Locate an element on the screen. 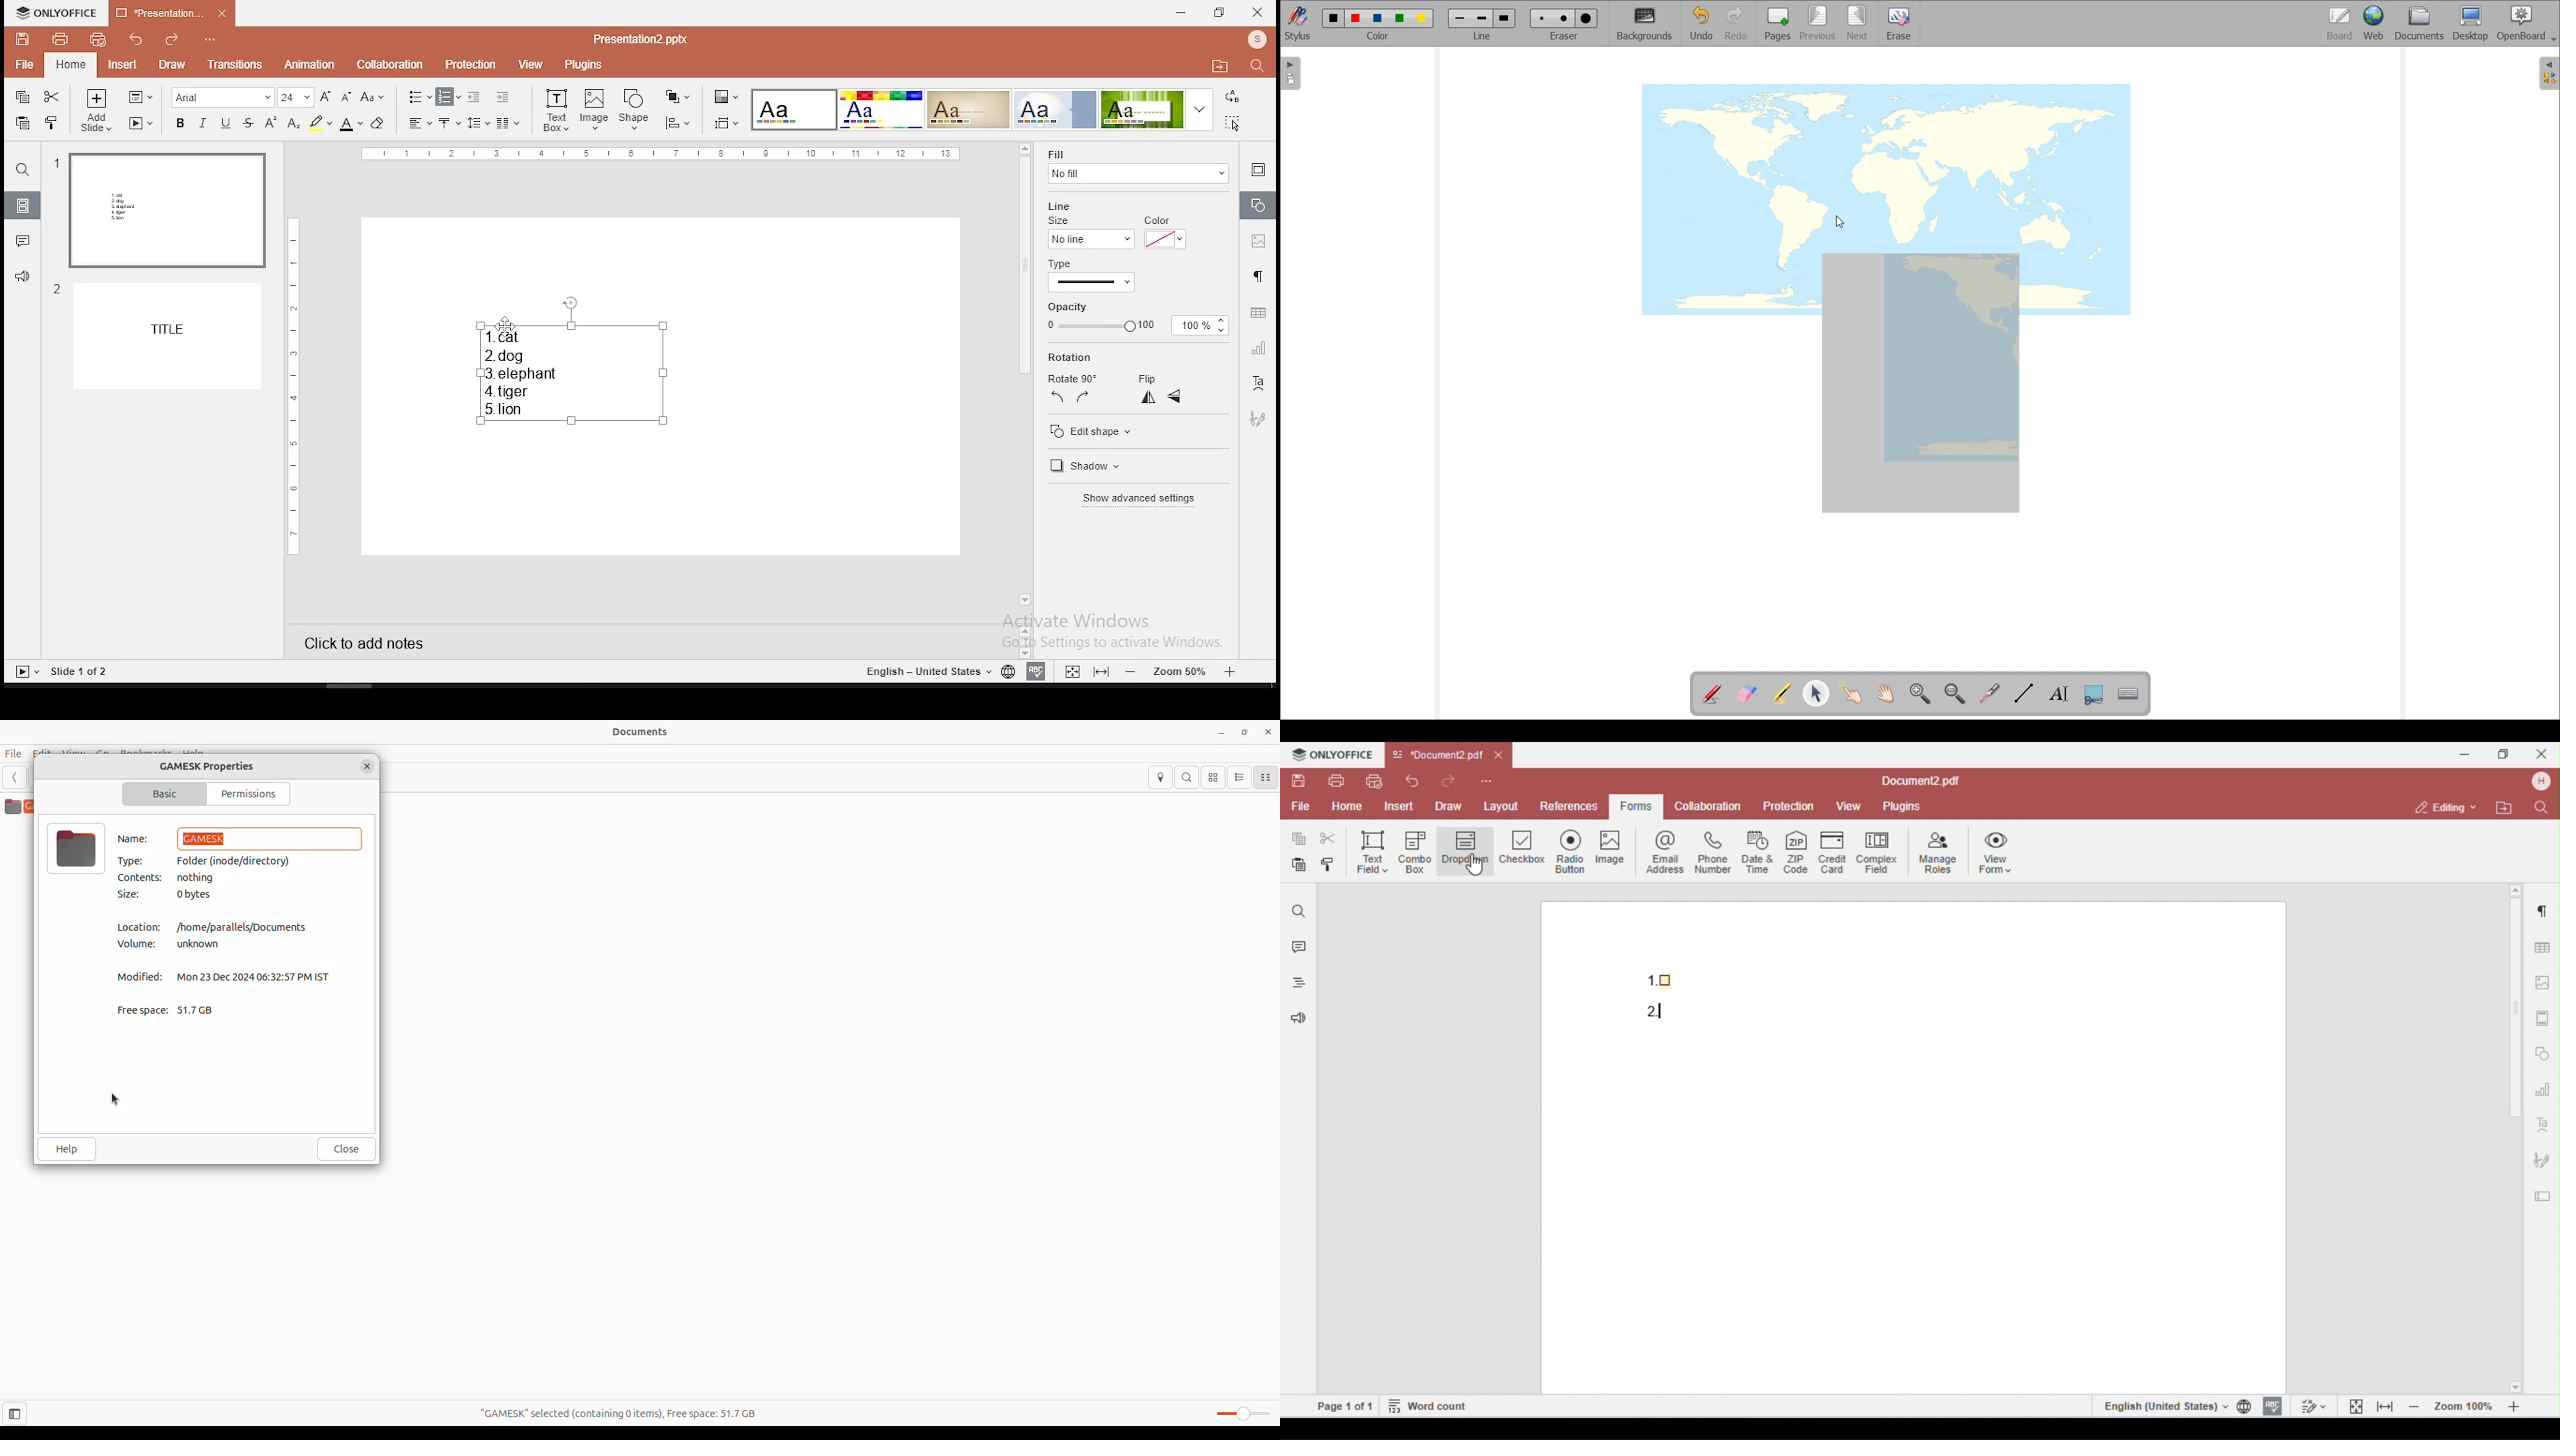 The width and height of the screenshot is (2576, 1456). language is located at coordinates (1006, 670).